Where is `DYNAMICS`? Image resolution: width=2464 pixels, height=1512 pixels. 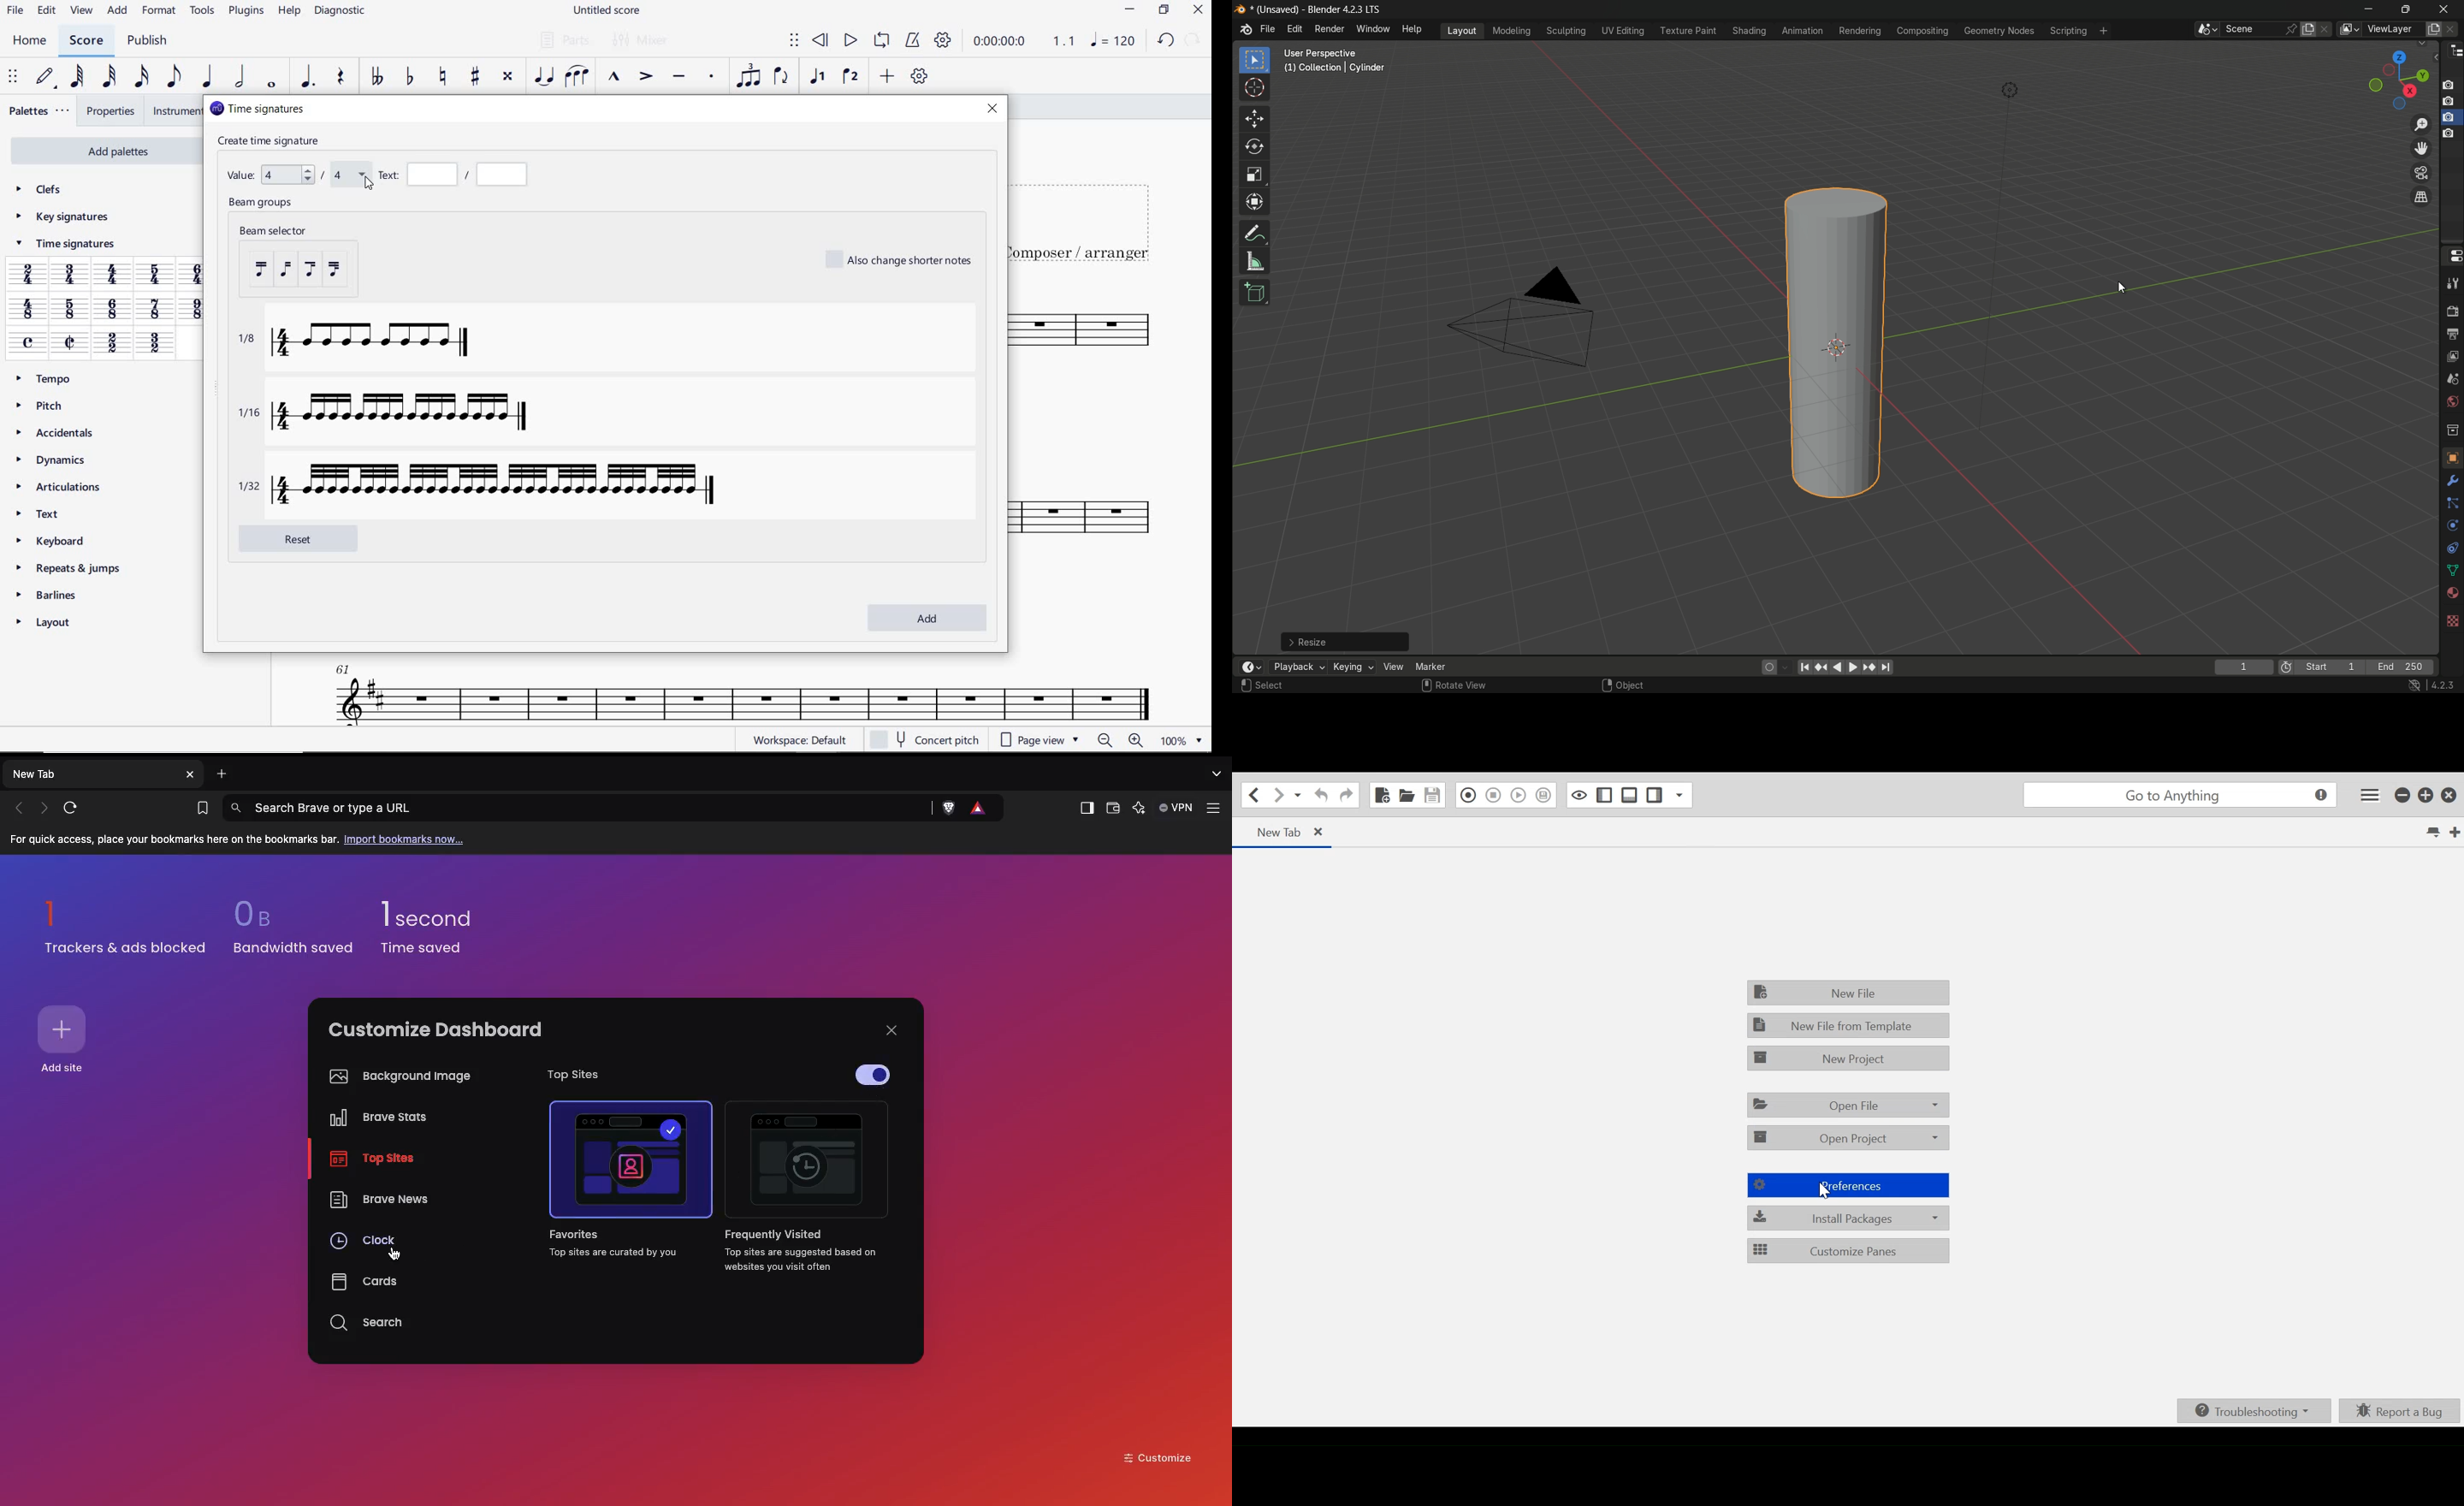 DYNAMICS is located at coordinates (53, 459).